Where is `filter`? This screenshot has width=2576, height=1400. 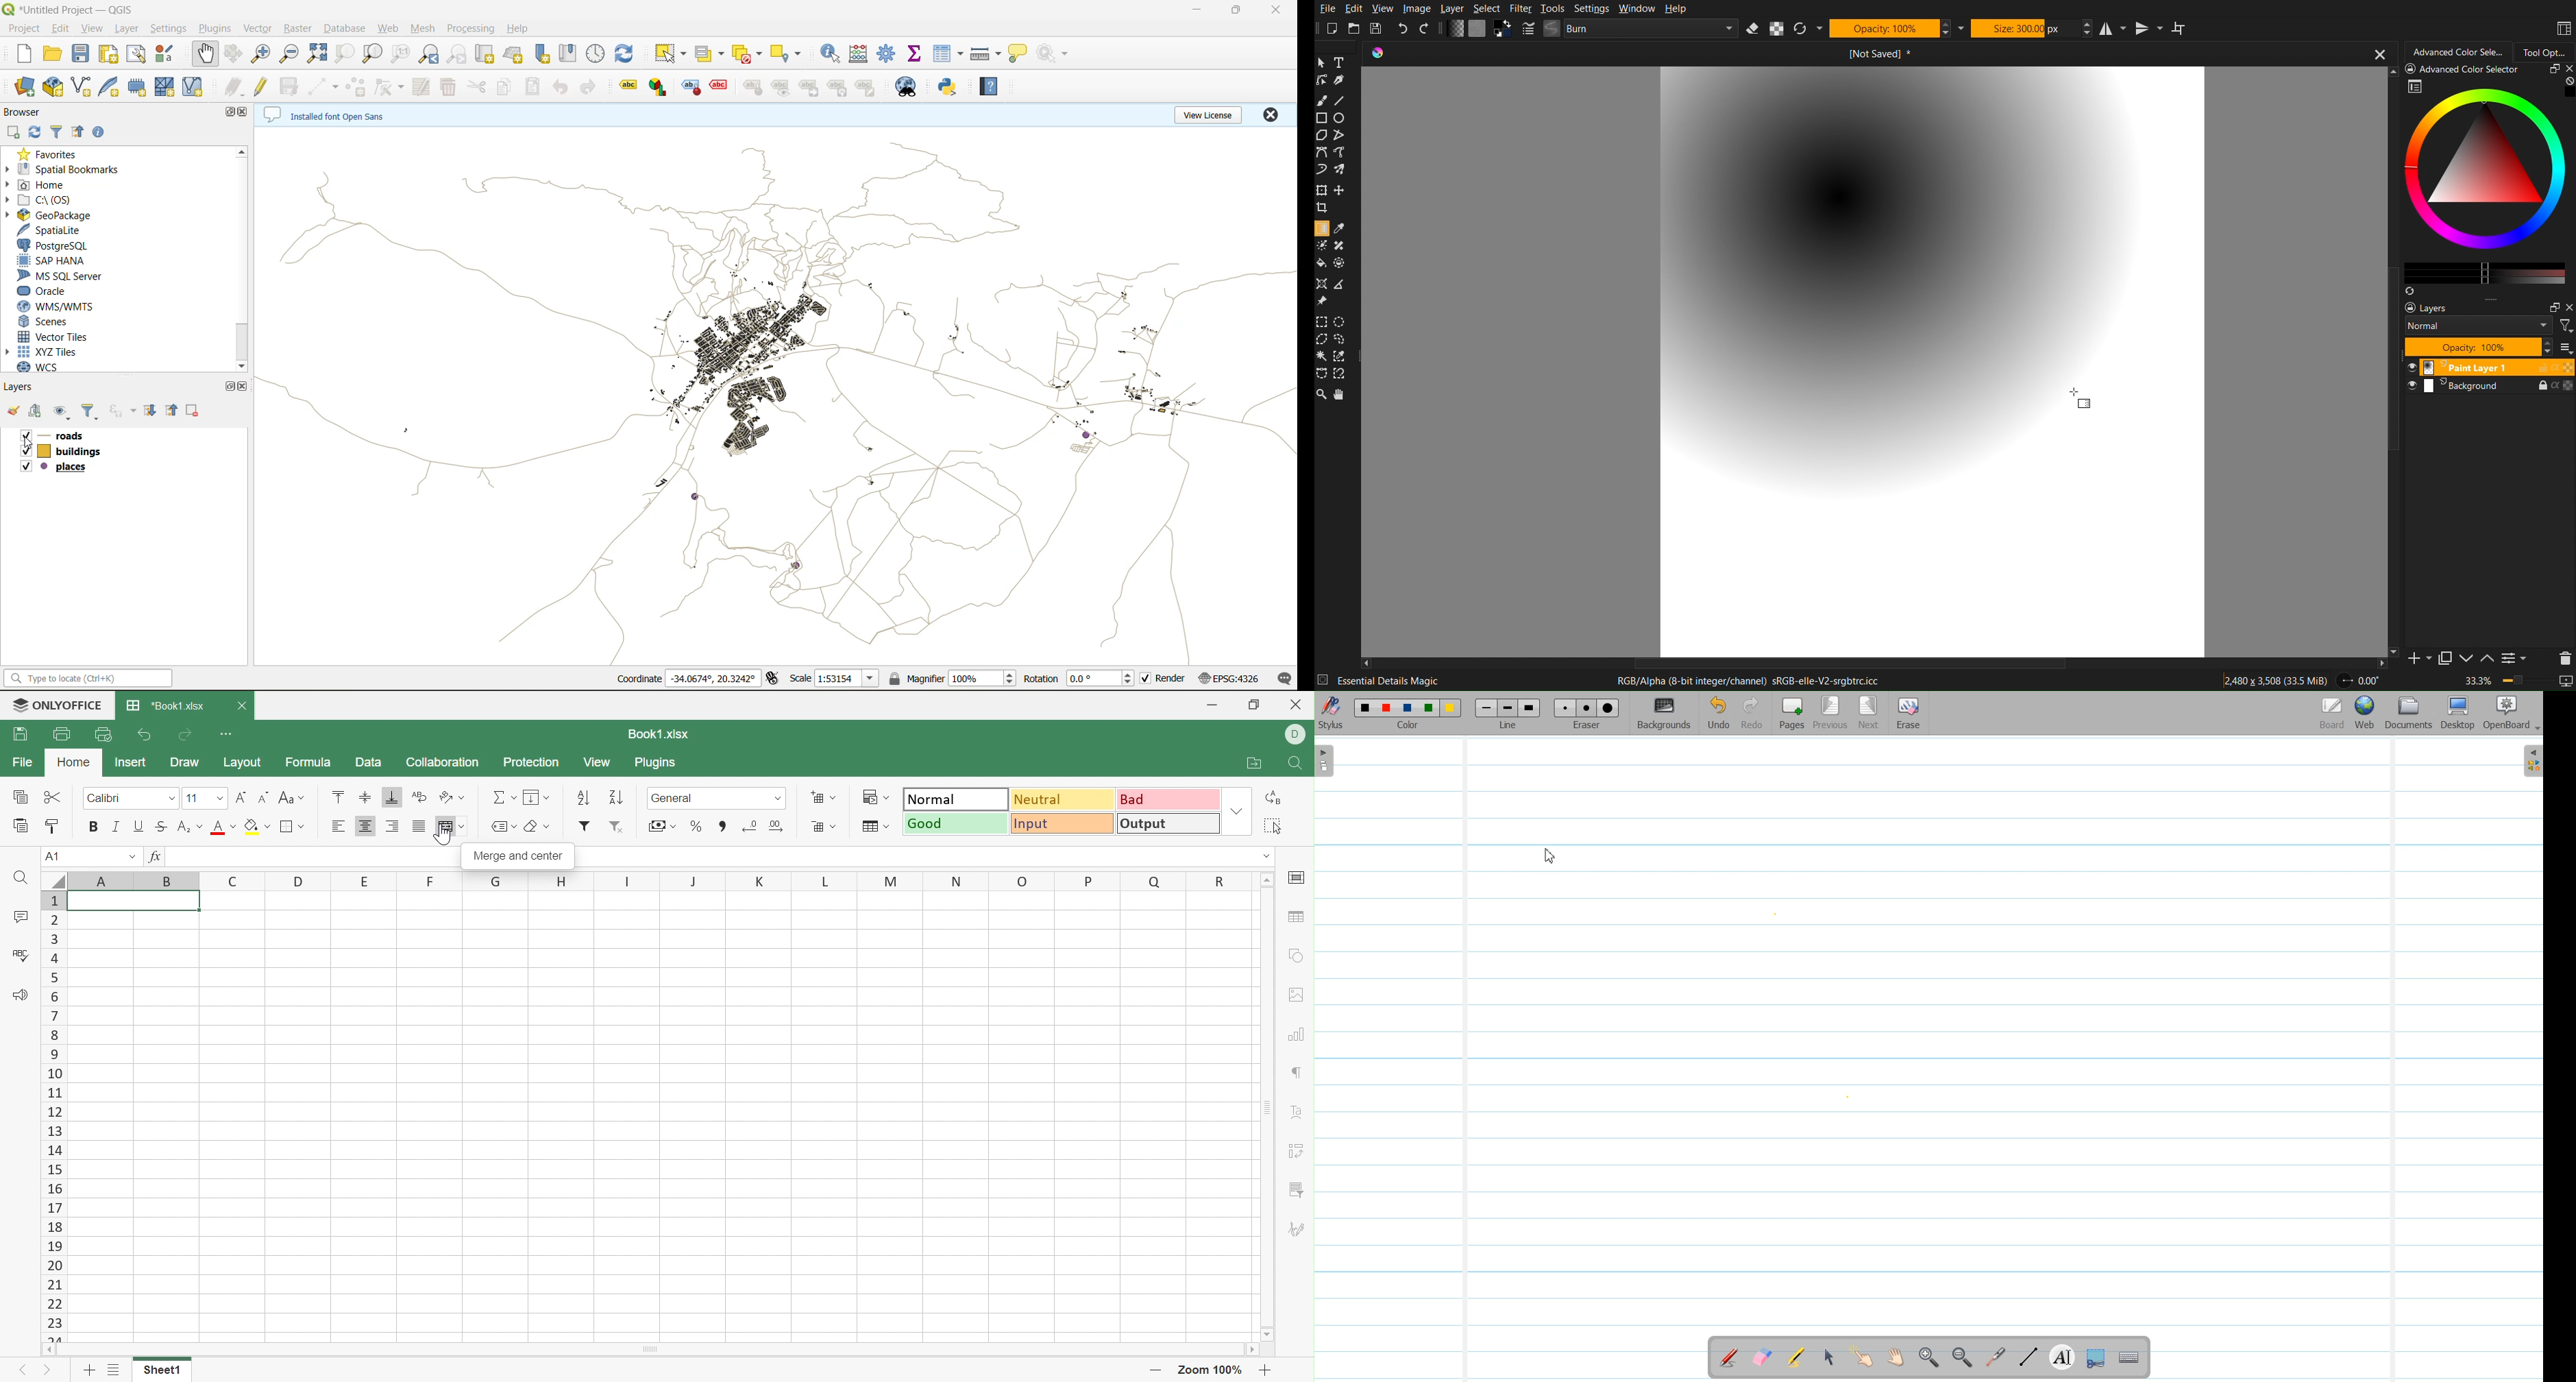 filter is located at coordinates (90, 409).